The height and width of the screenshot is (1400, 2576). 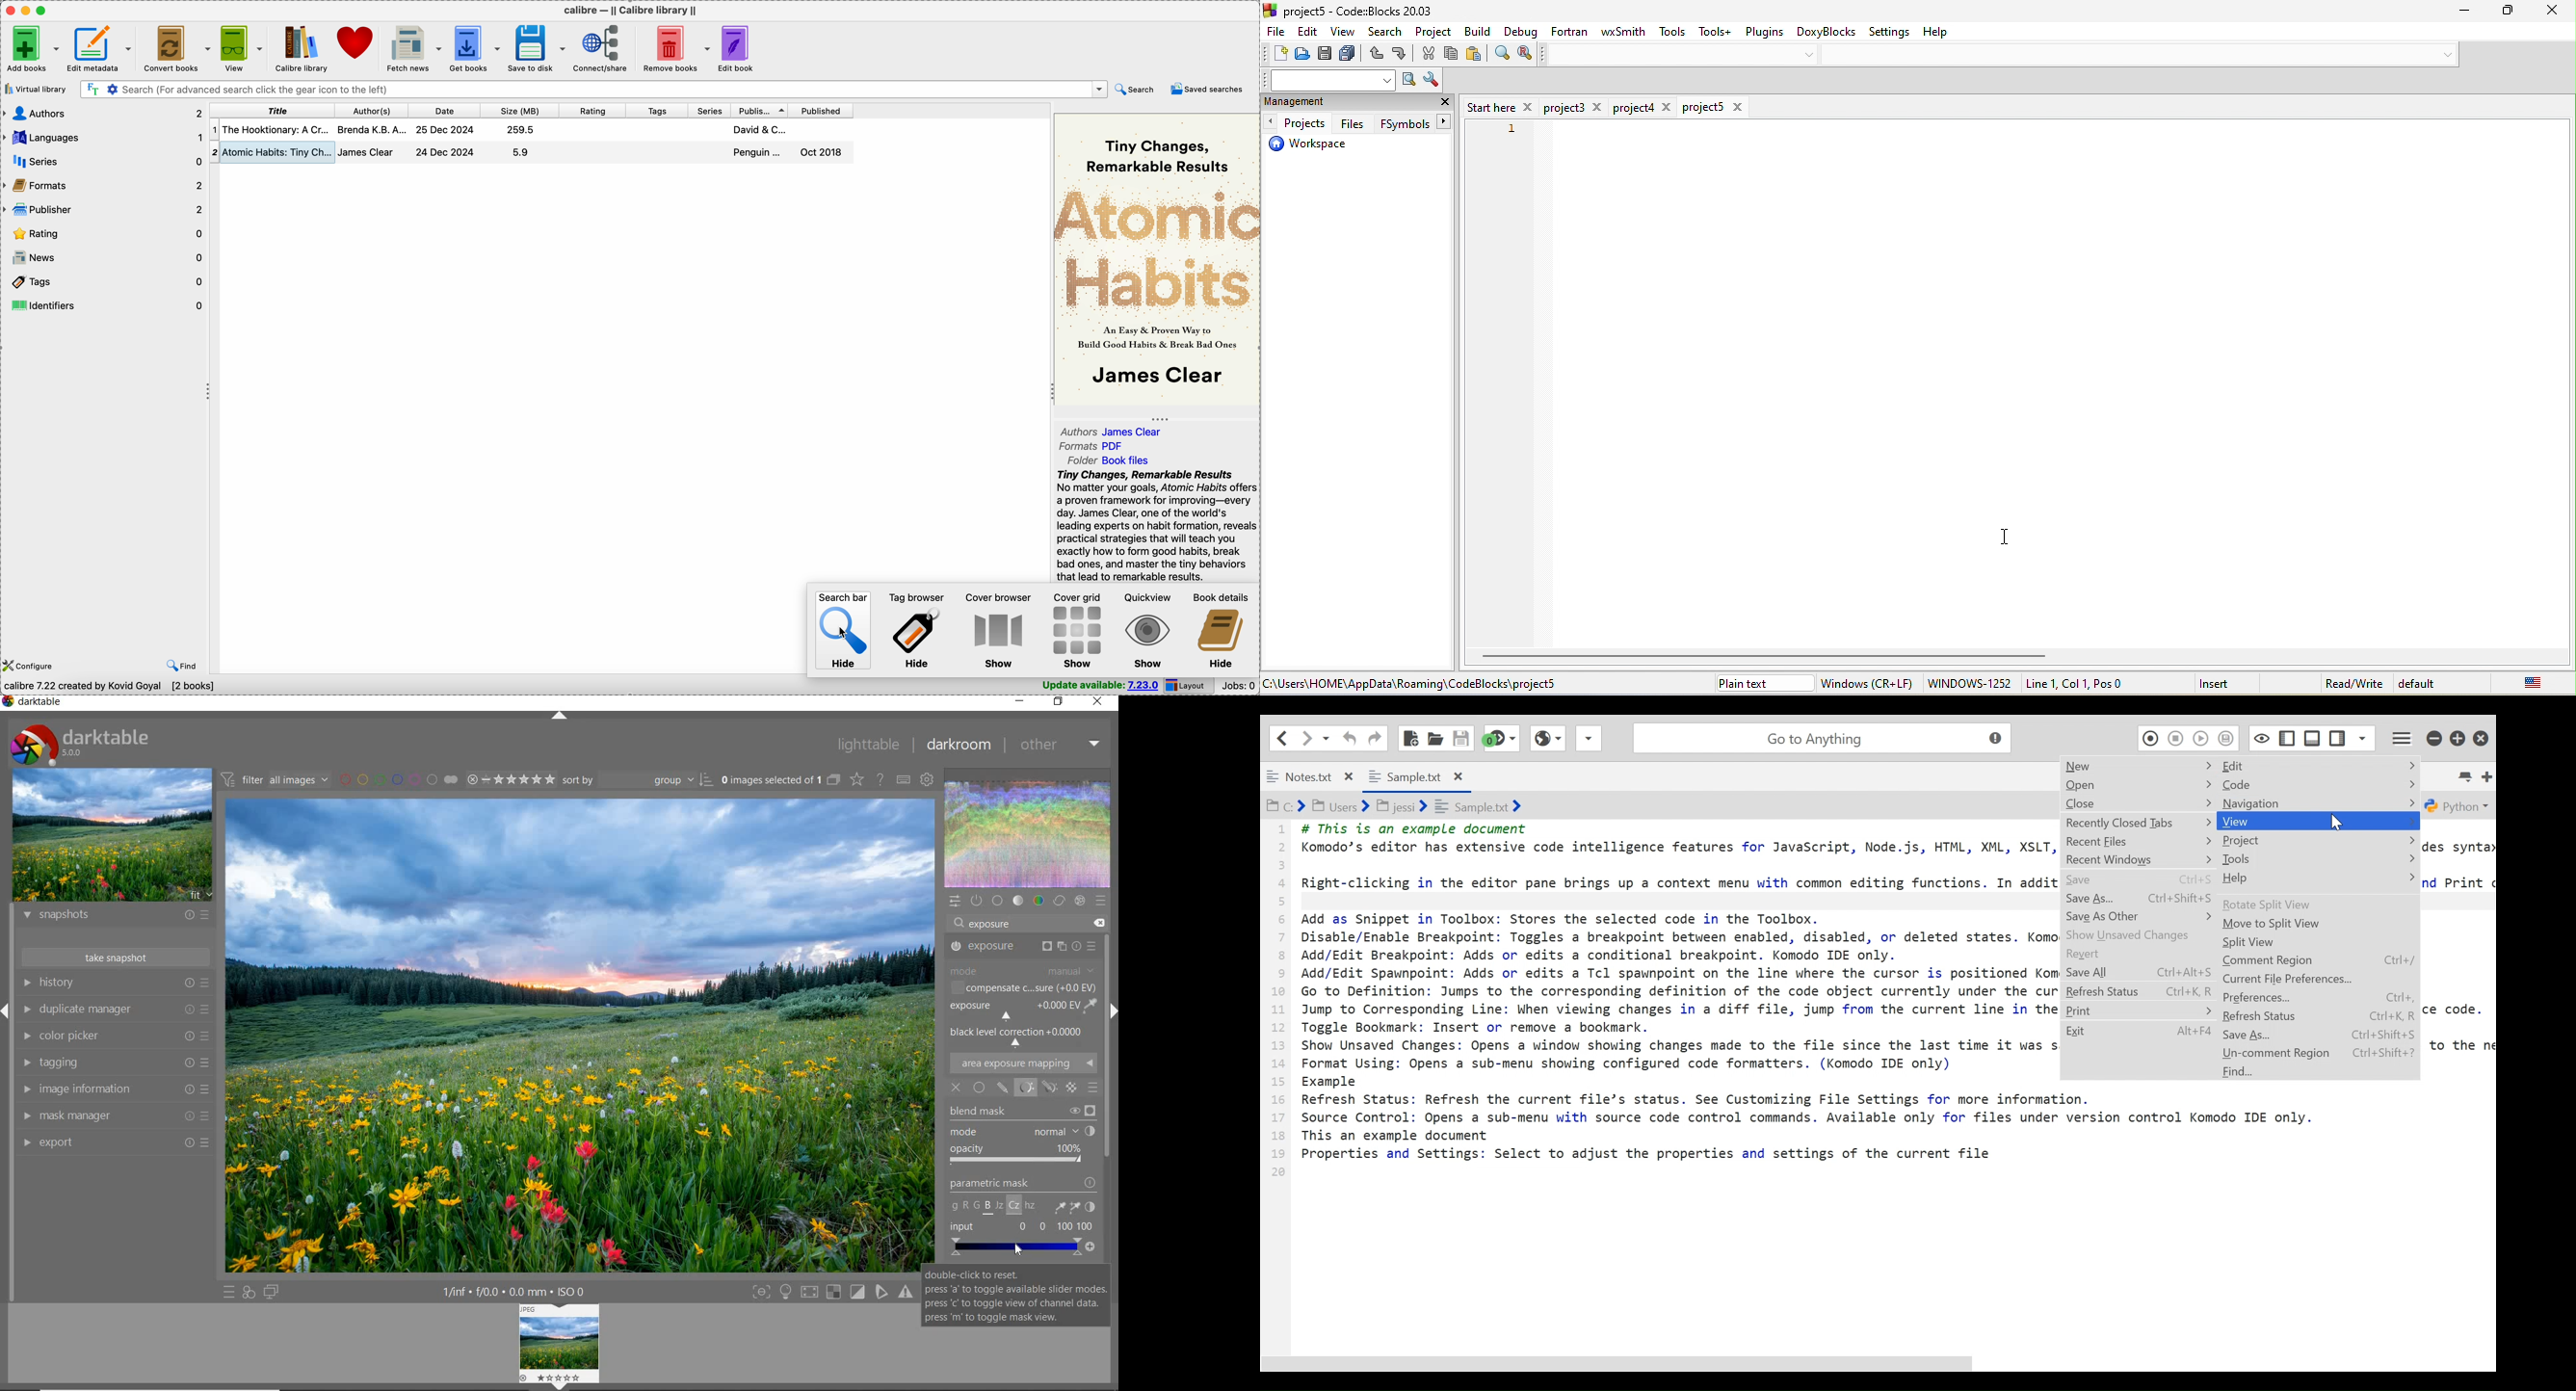 I want to click on donate, so click(x=358, y=42).